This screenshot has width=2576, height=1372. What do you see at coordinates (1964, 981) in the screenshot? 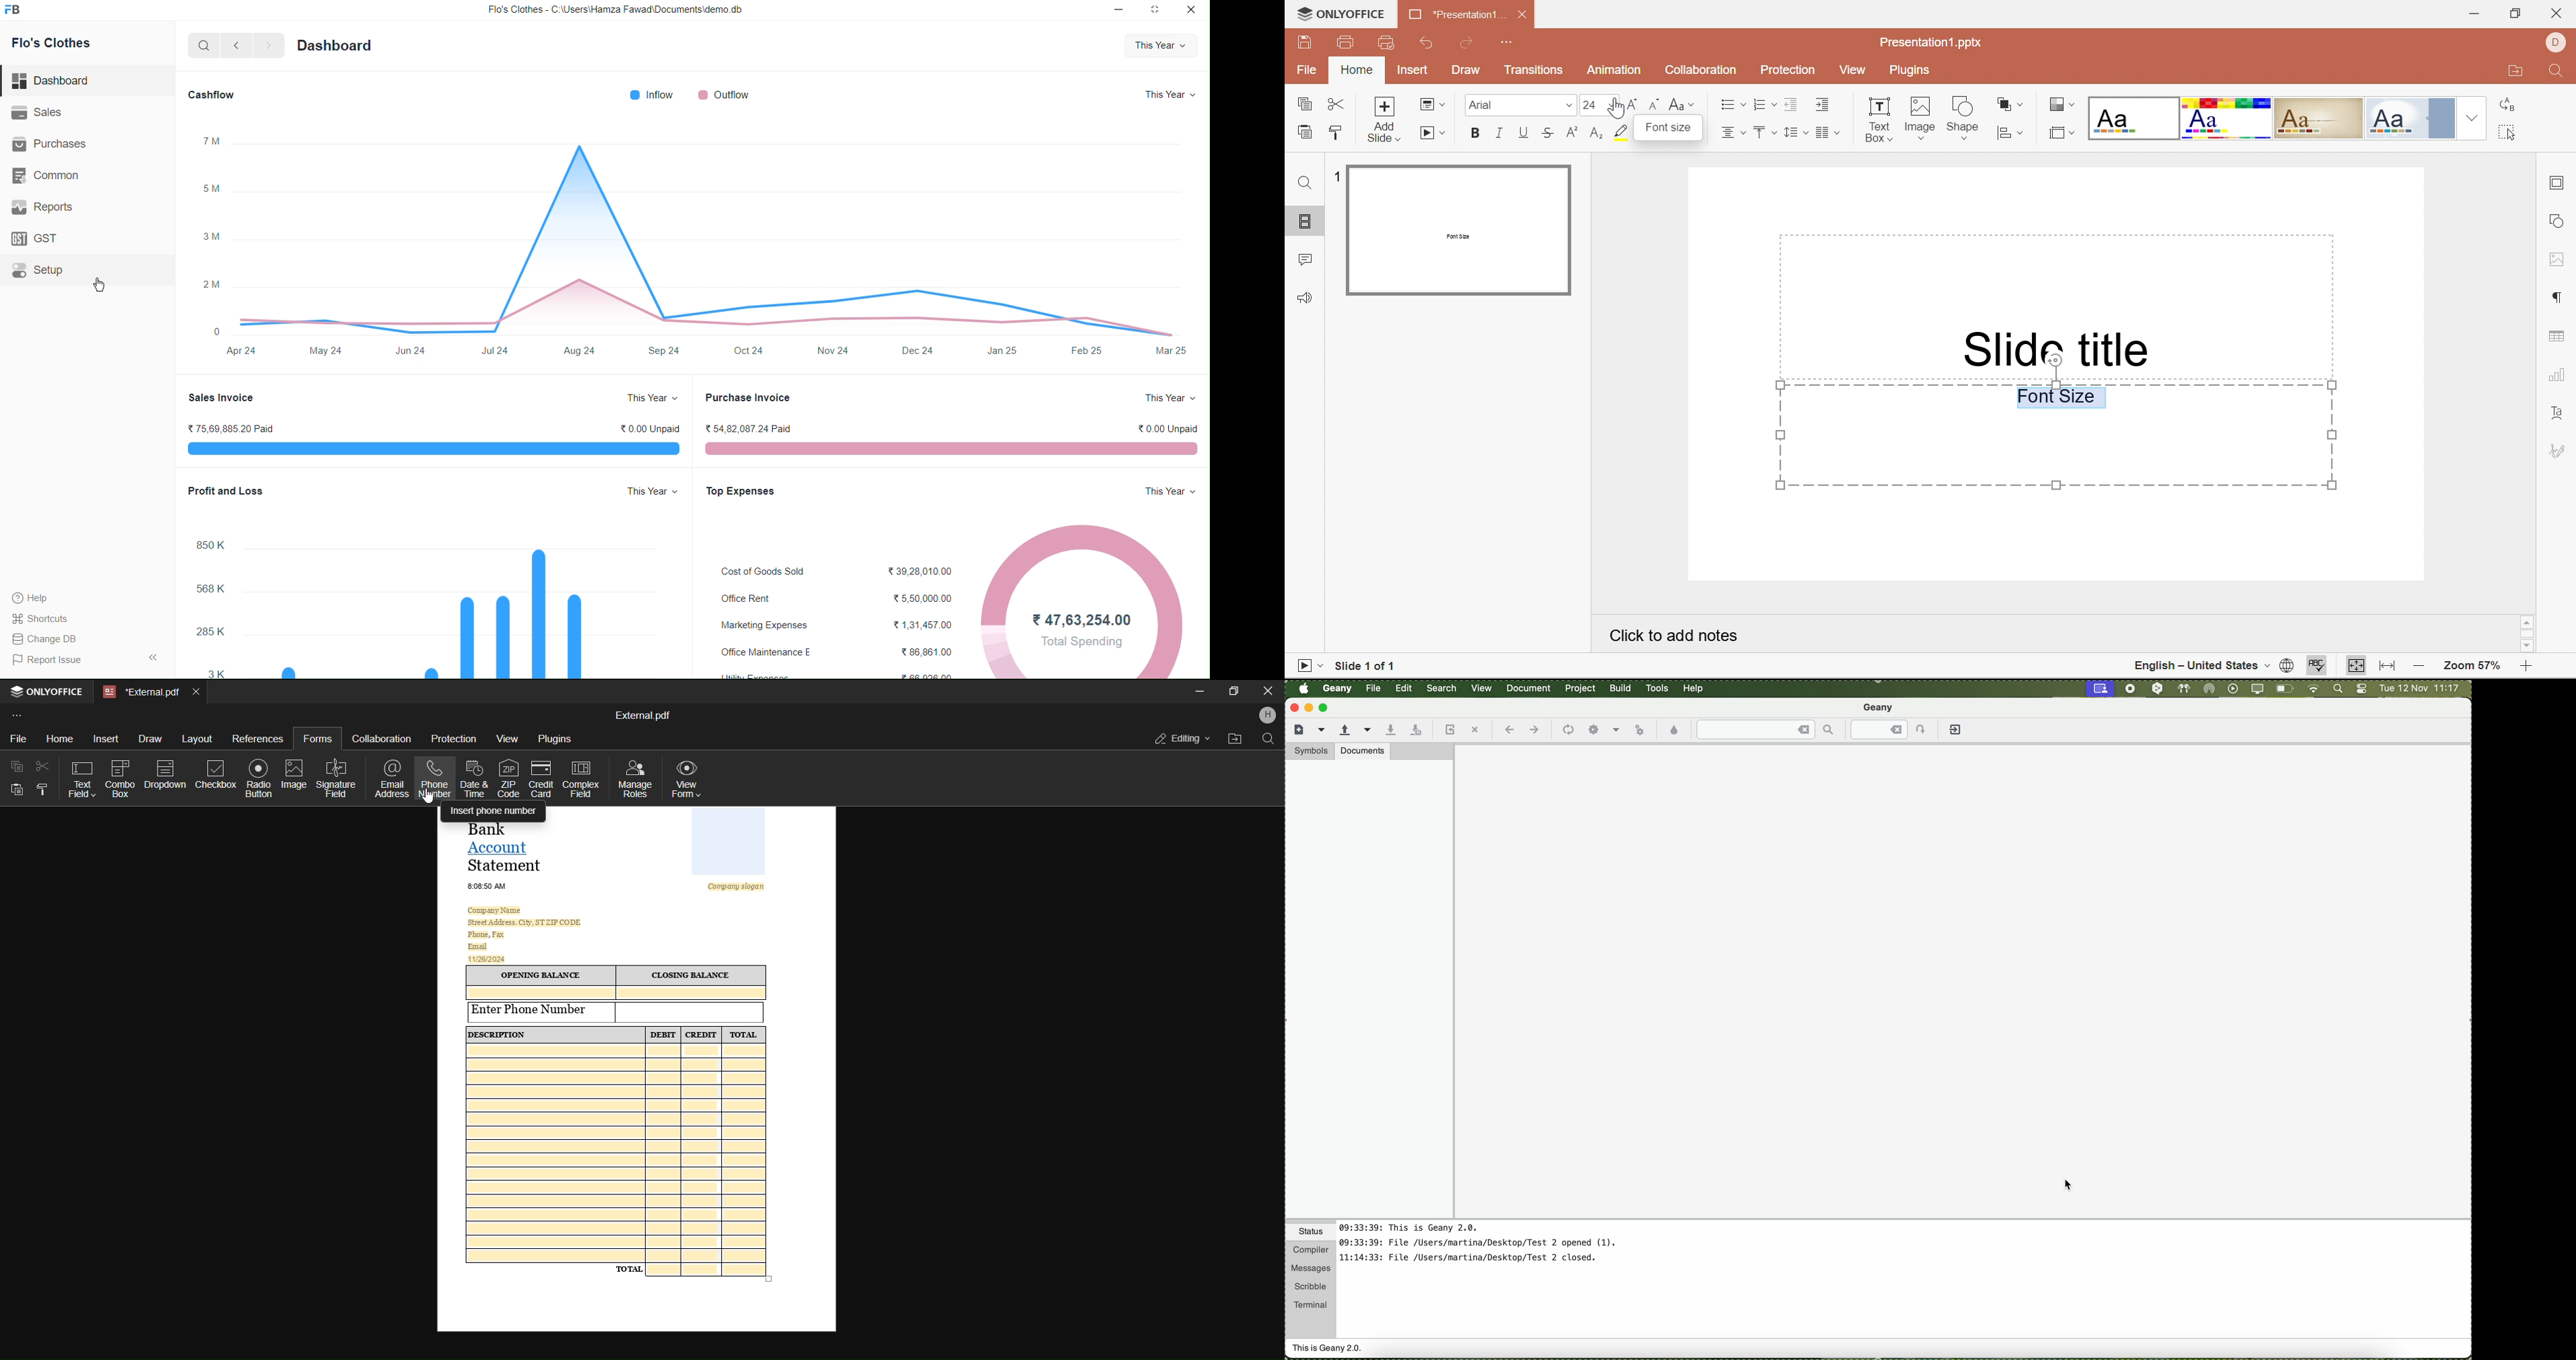
I see `workspace` at bounding box center [1964, 981].